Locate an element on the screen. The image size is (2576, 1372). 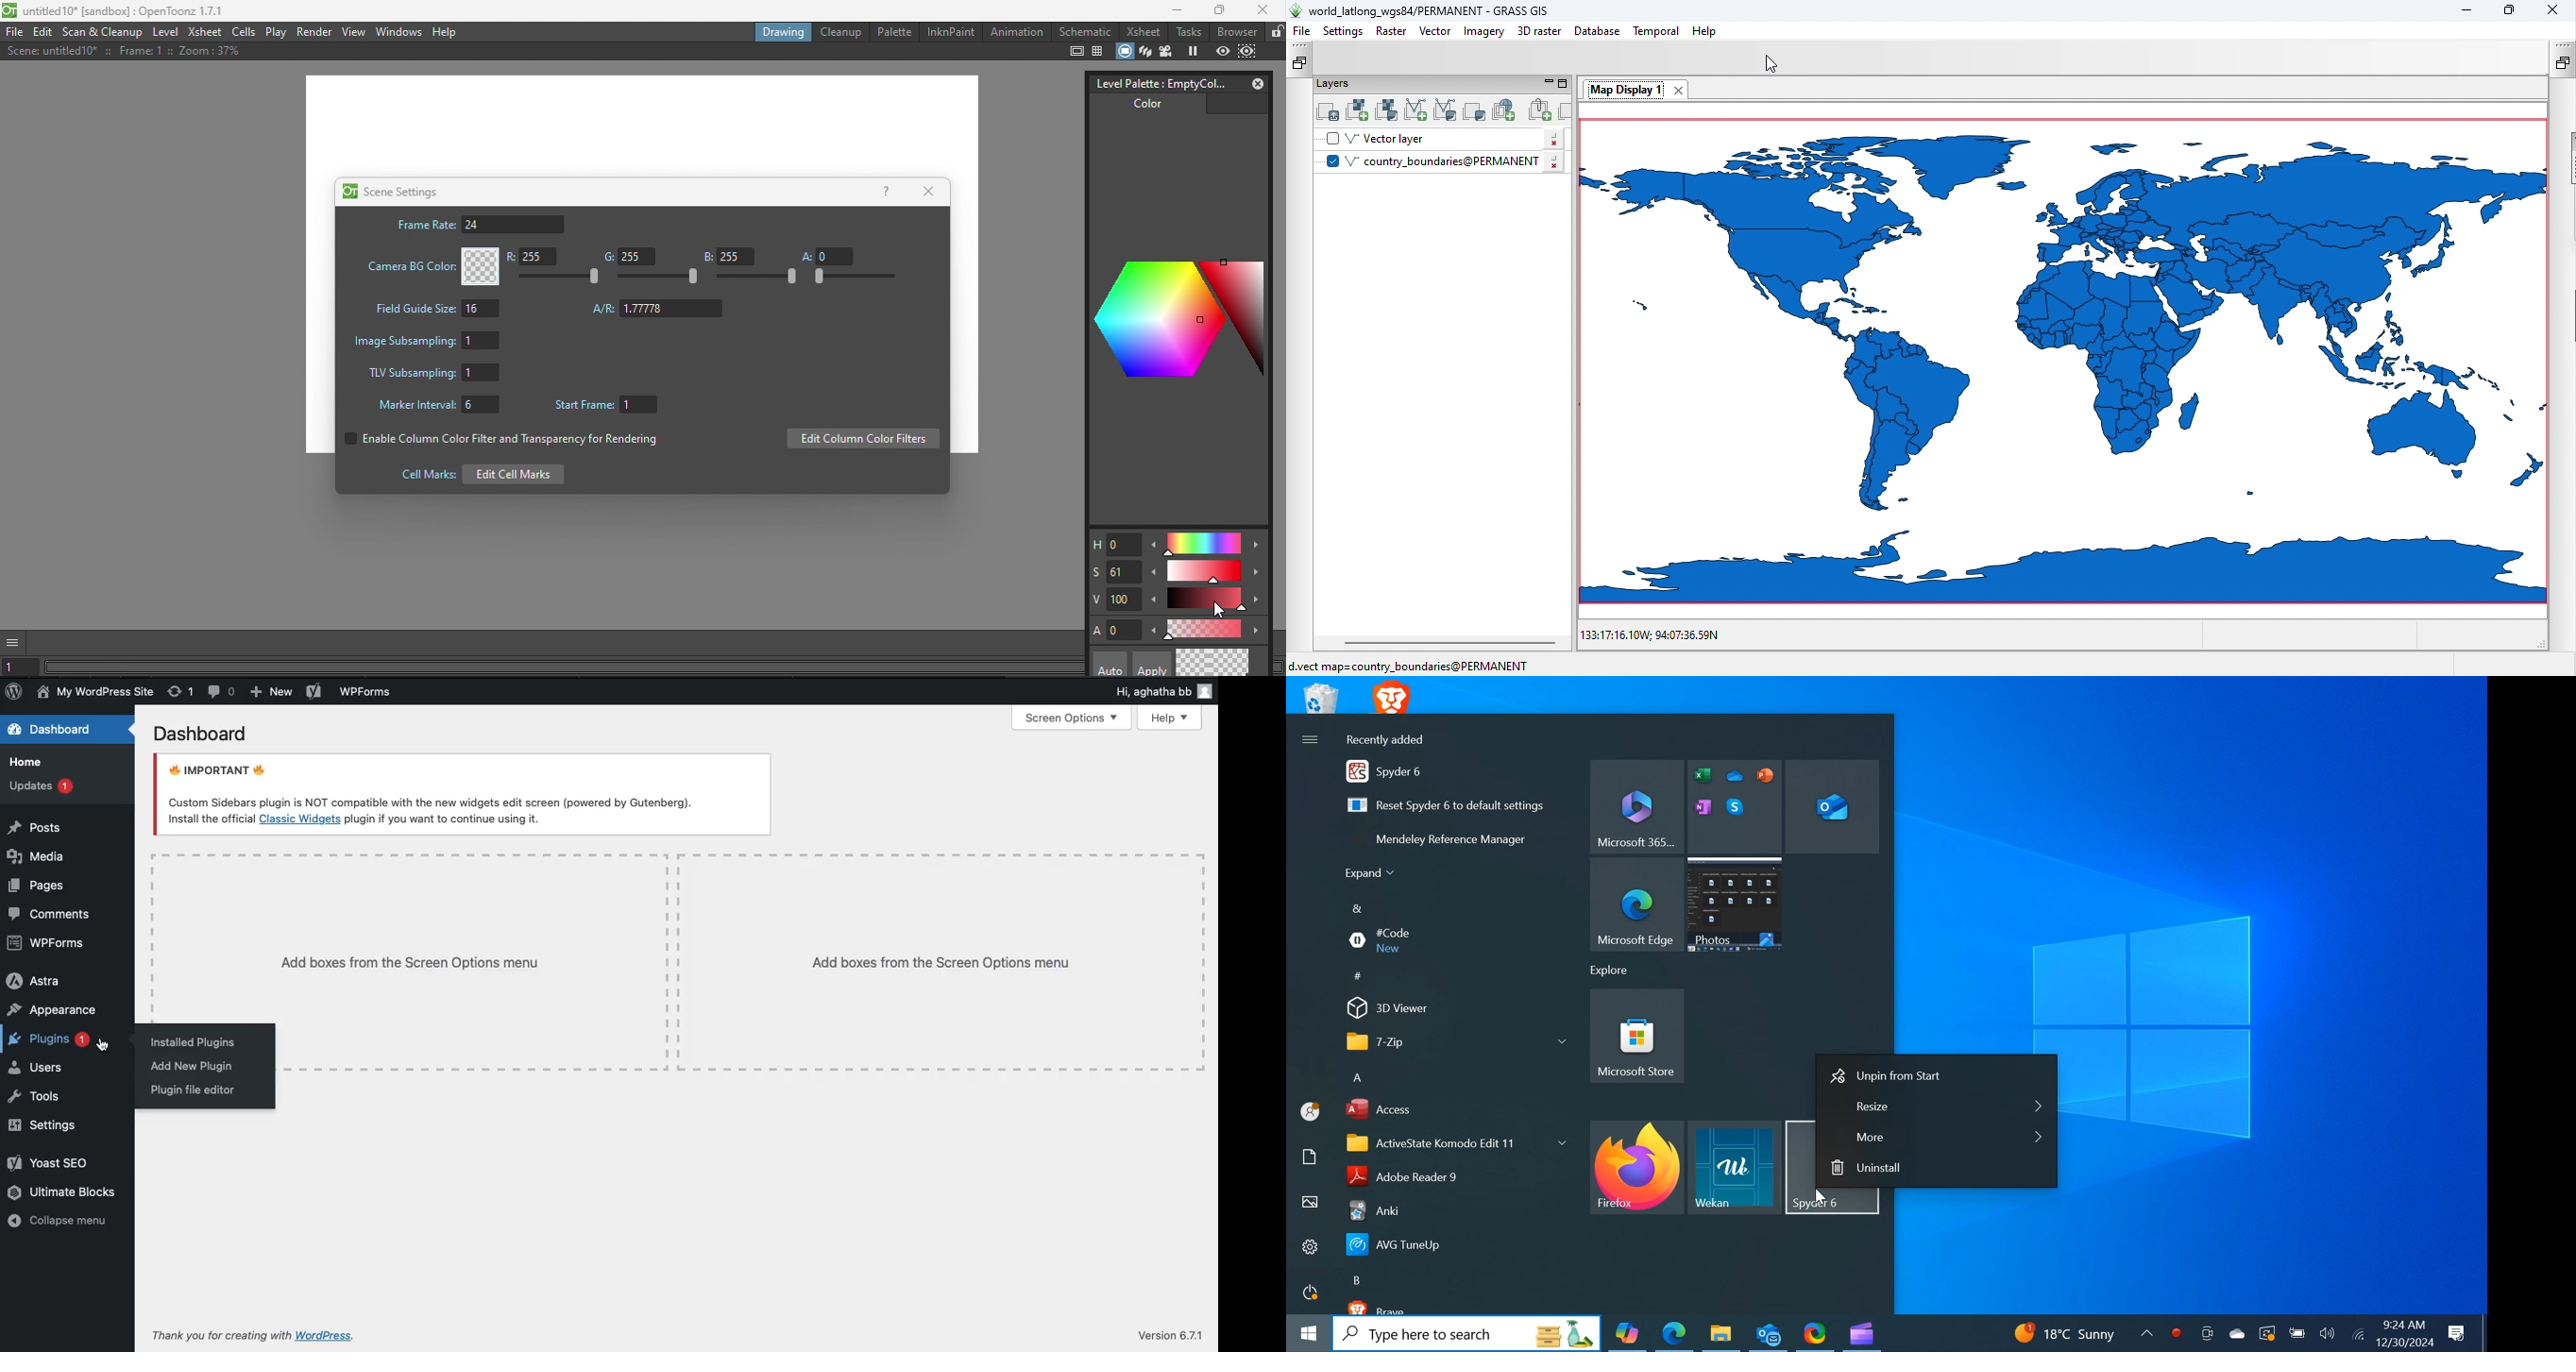
Reset Spyder to default settings is located at coordinates (1458, 806).